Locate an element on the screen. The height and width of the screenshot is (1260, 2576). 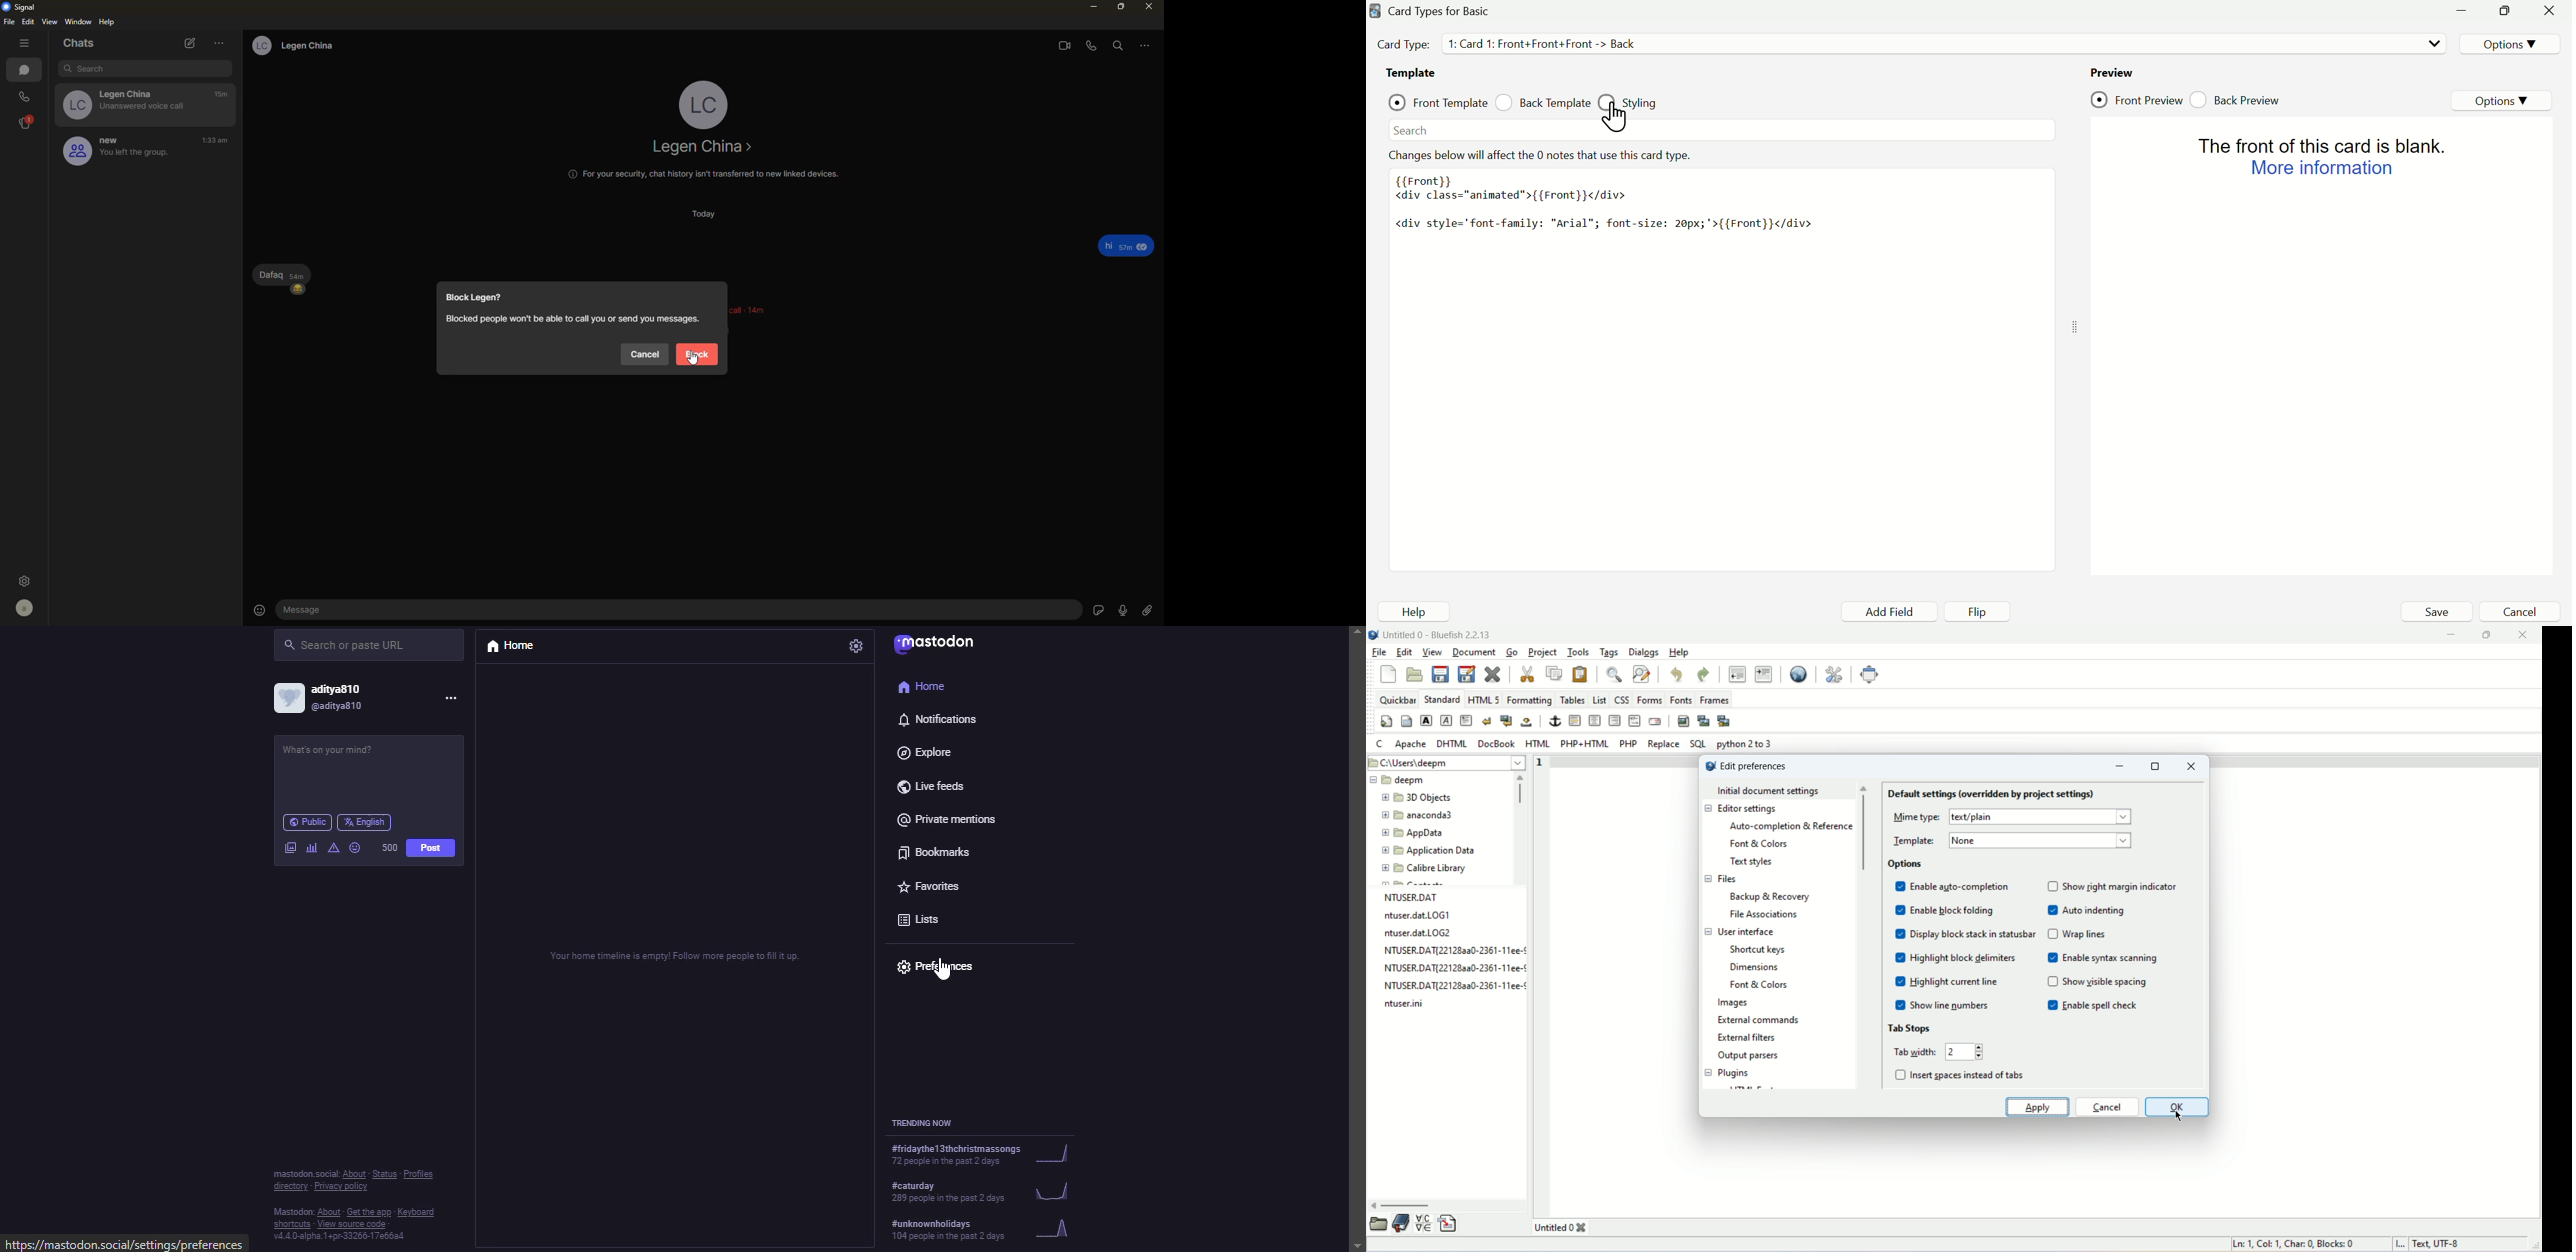
Options is located at coordinates (2504, 100).